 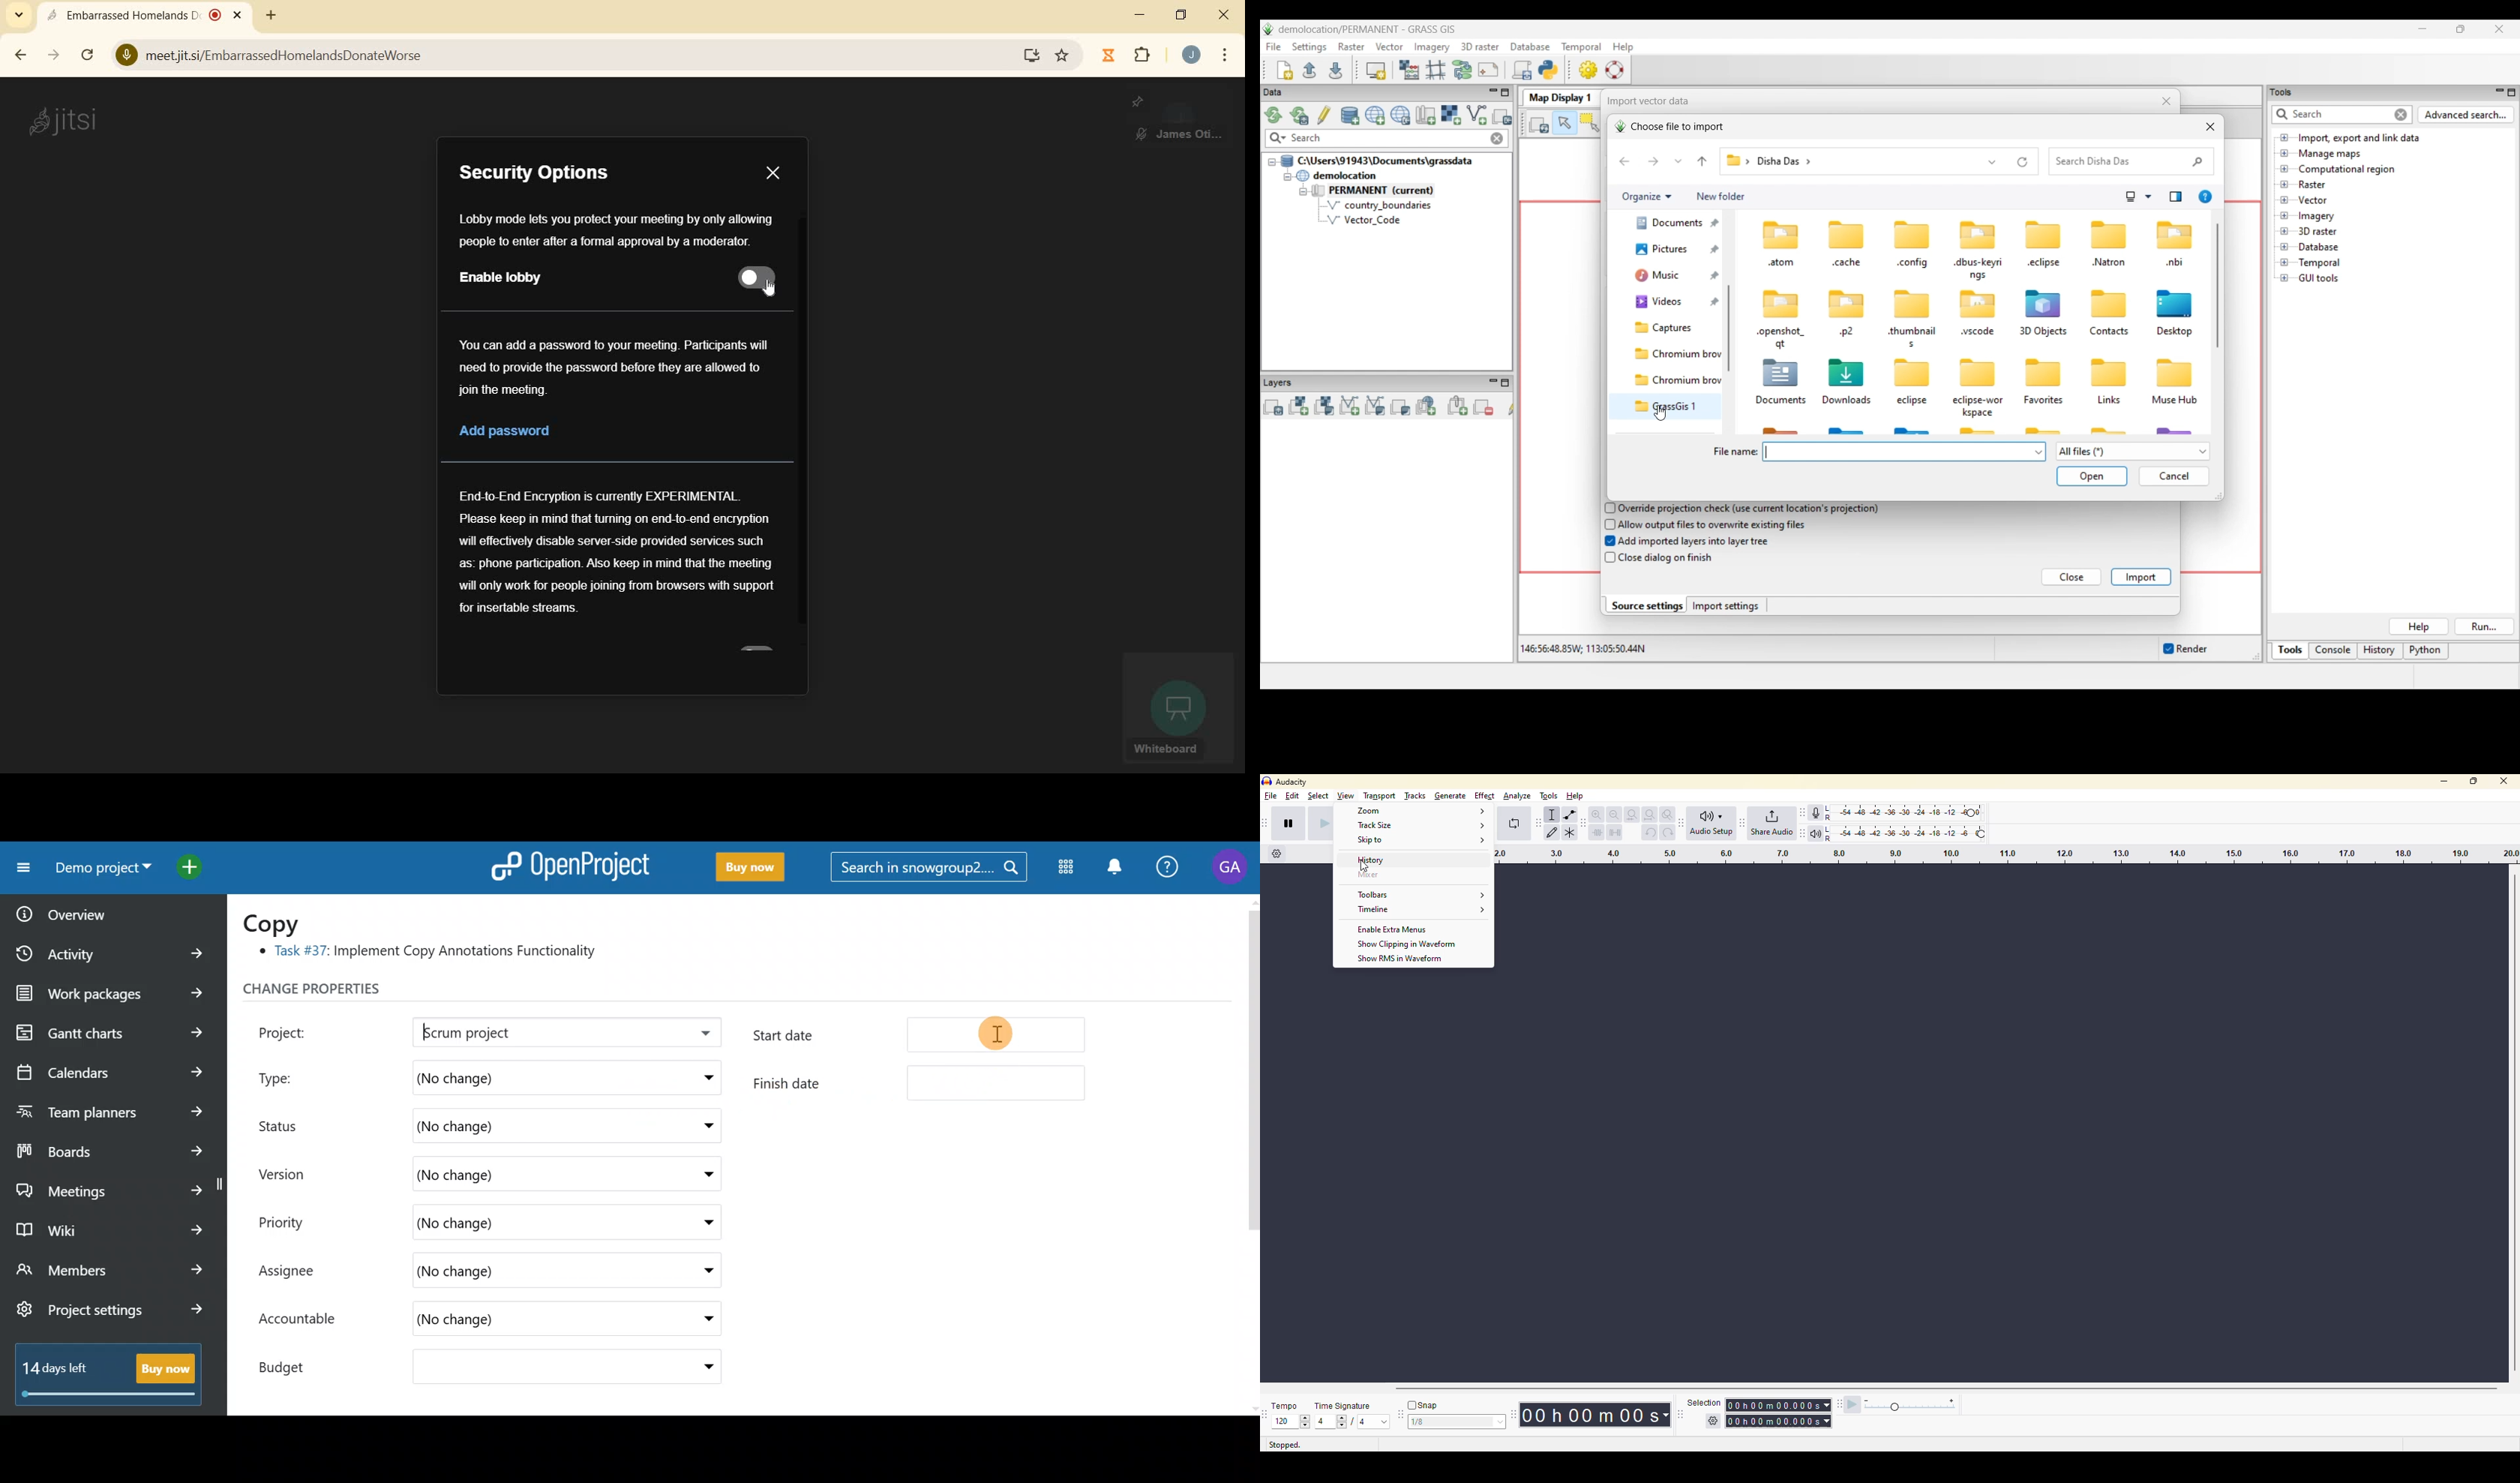 What do you see at coordinates (803, 425) in the screenshot?
I see `scrollbar` at bounding box center [803, 425].